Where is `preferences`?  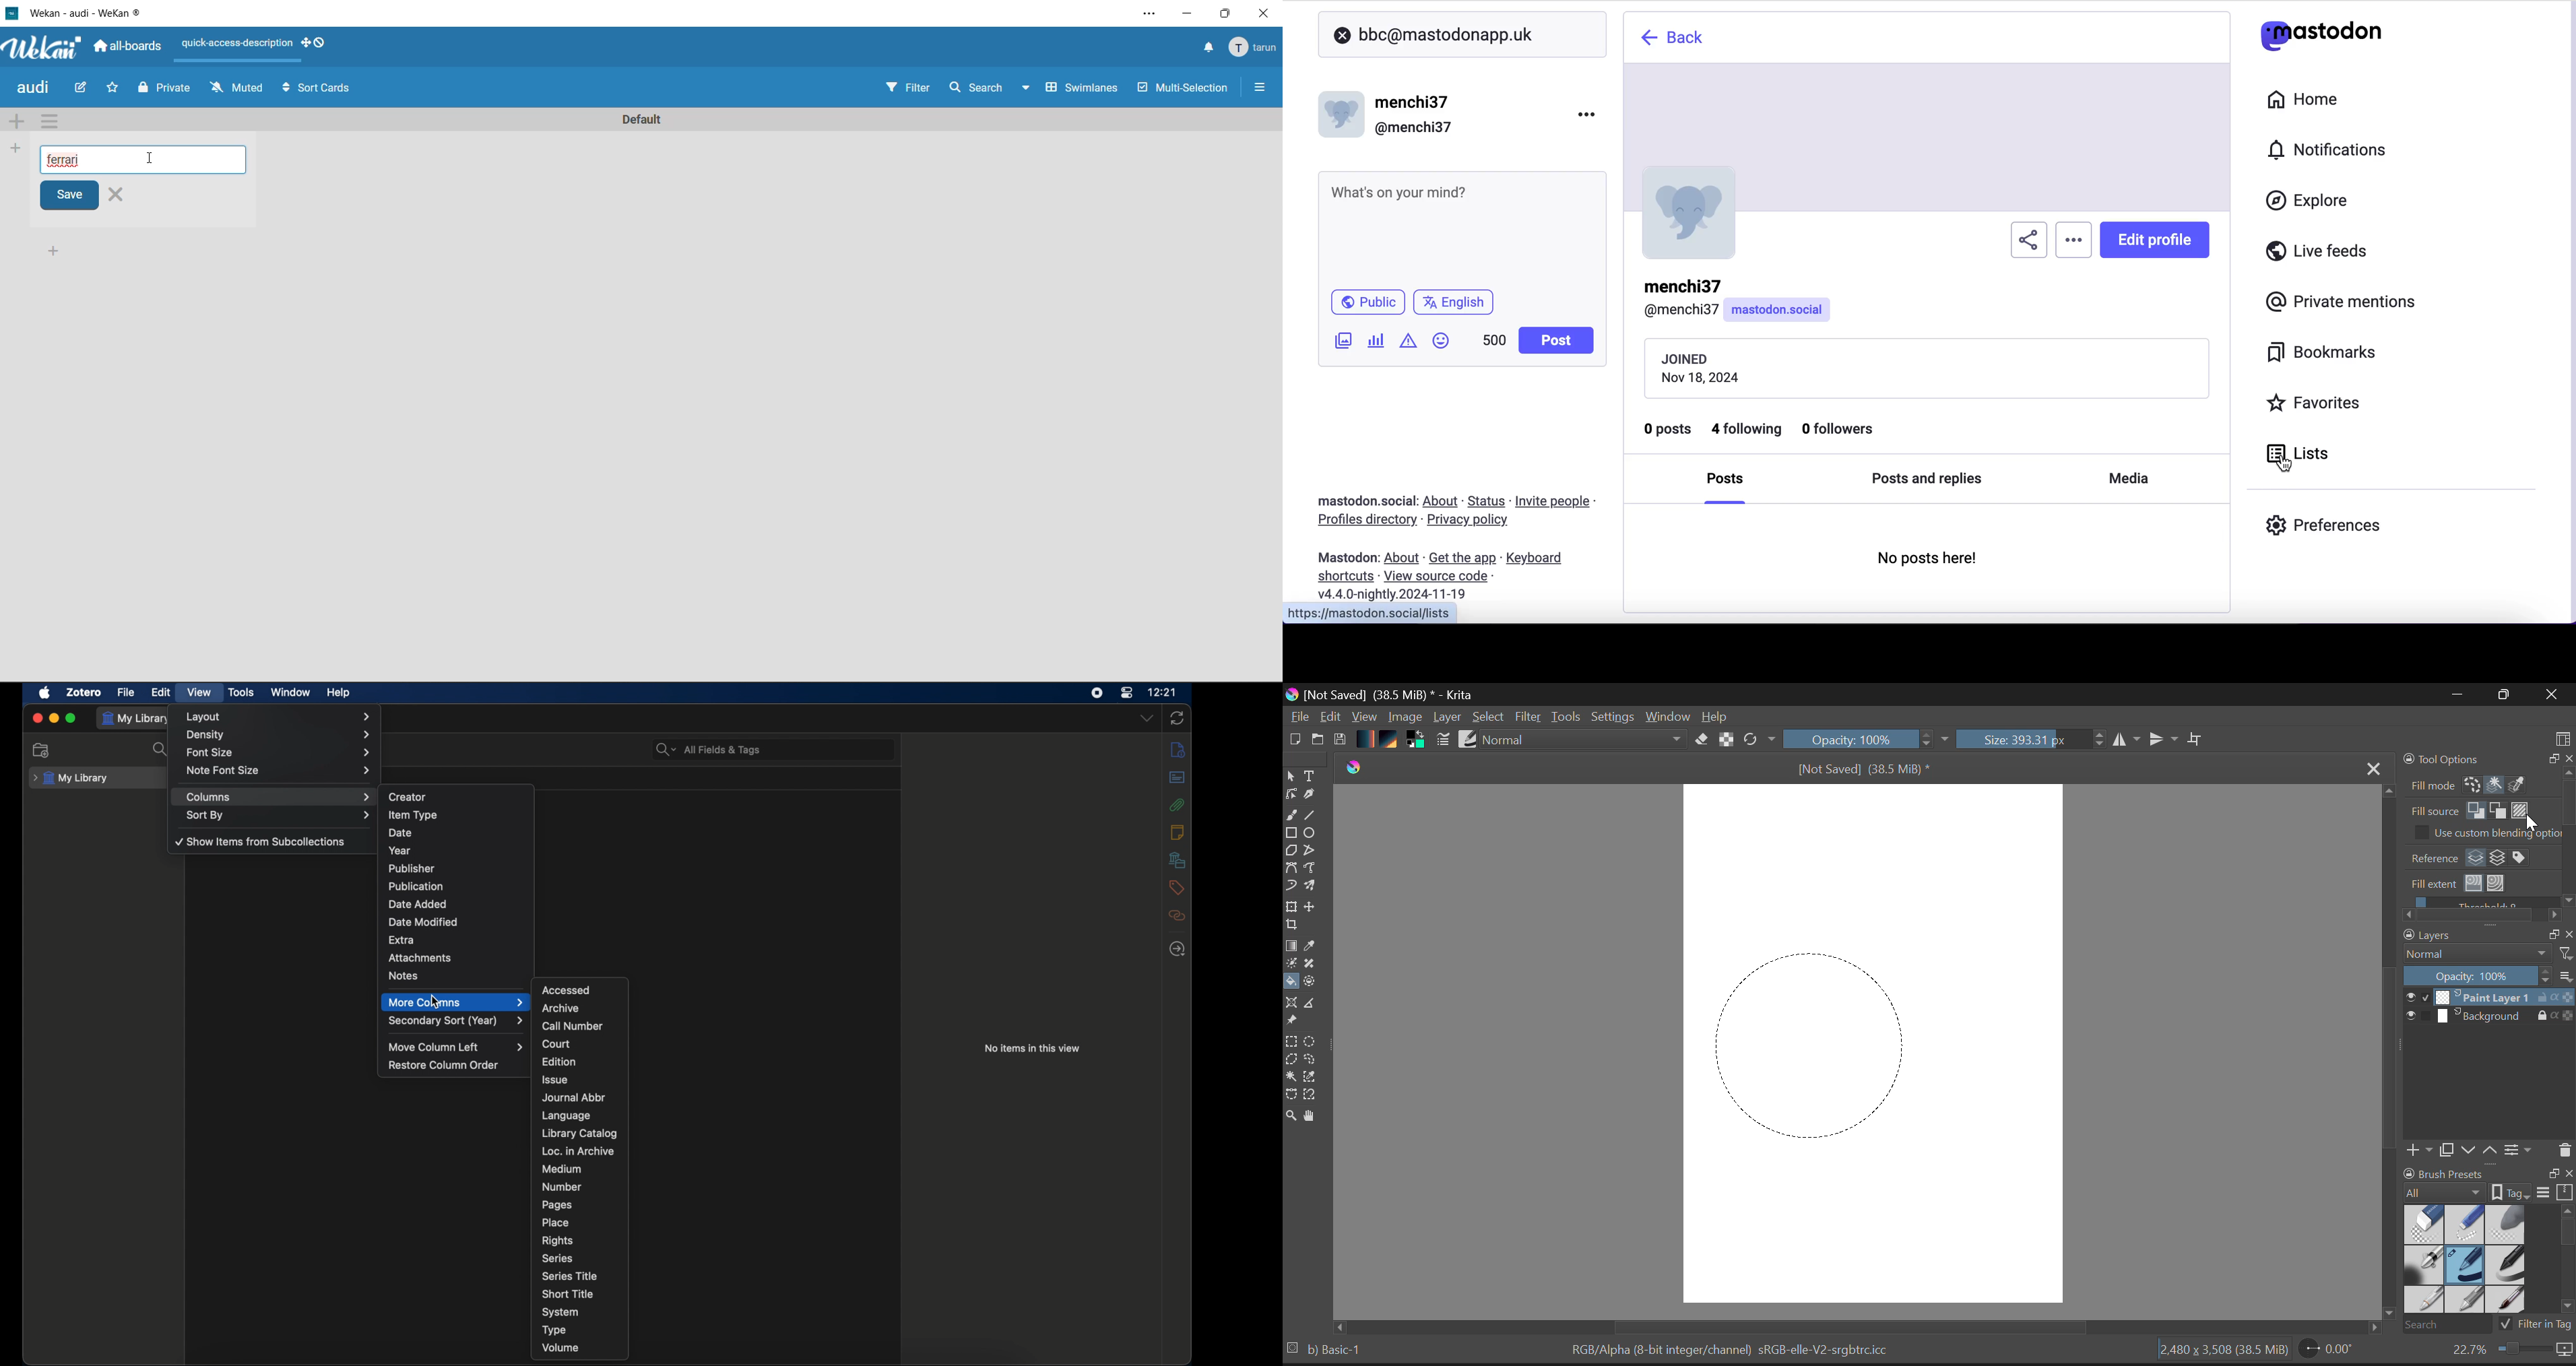
preferences is located at coordinates (2333, 524).